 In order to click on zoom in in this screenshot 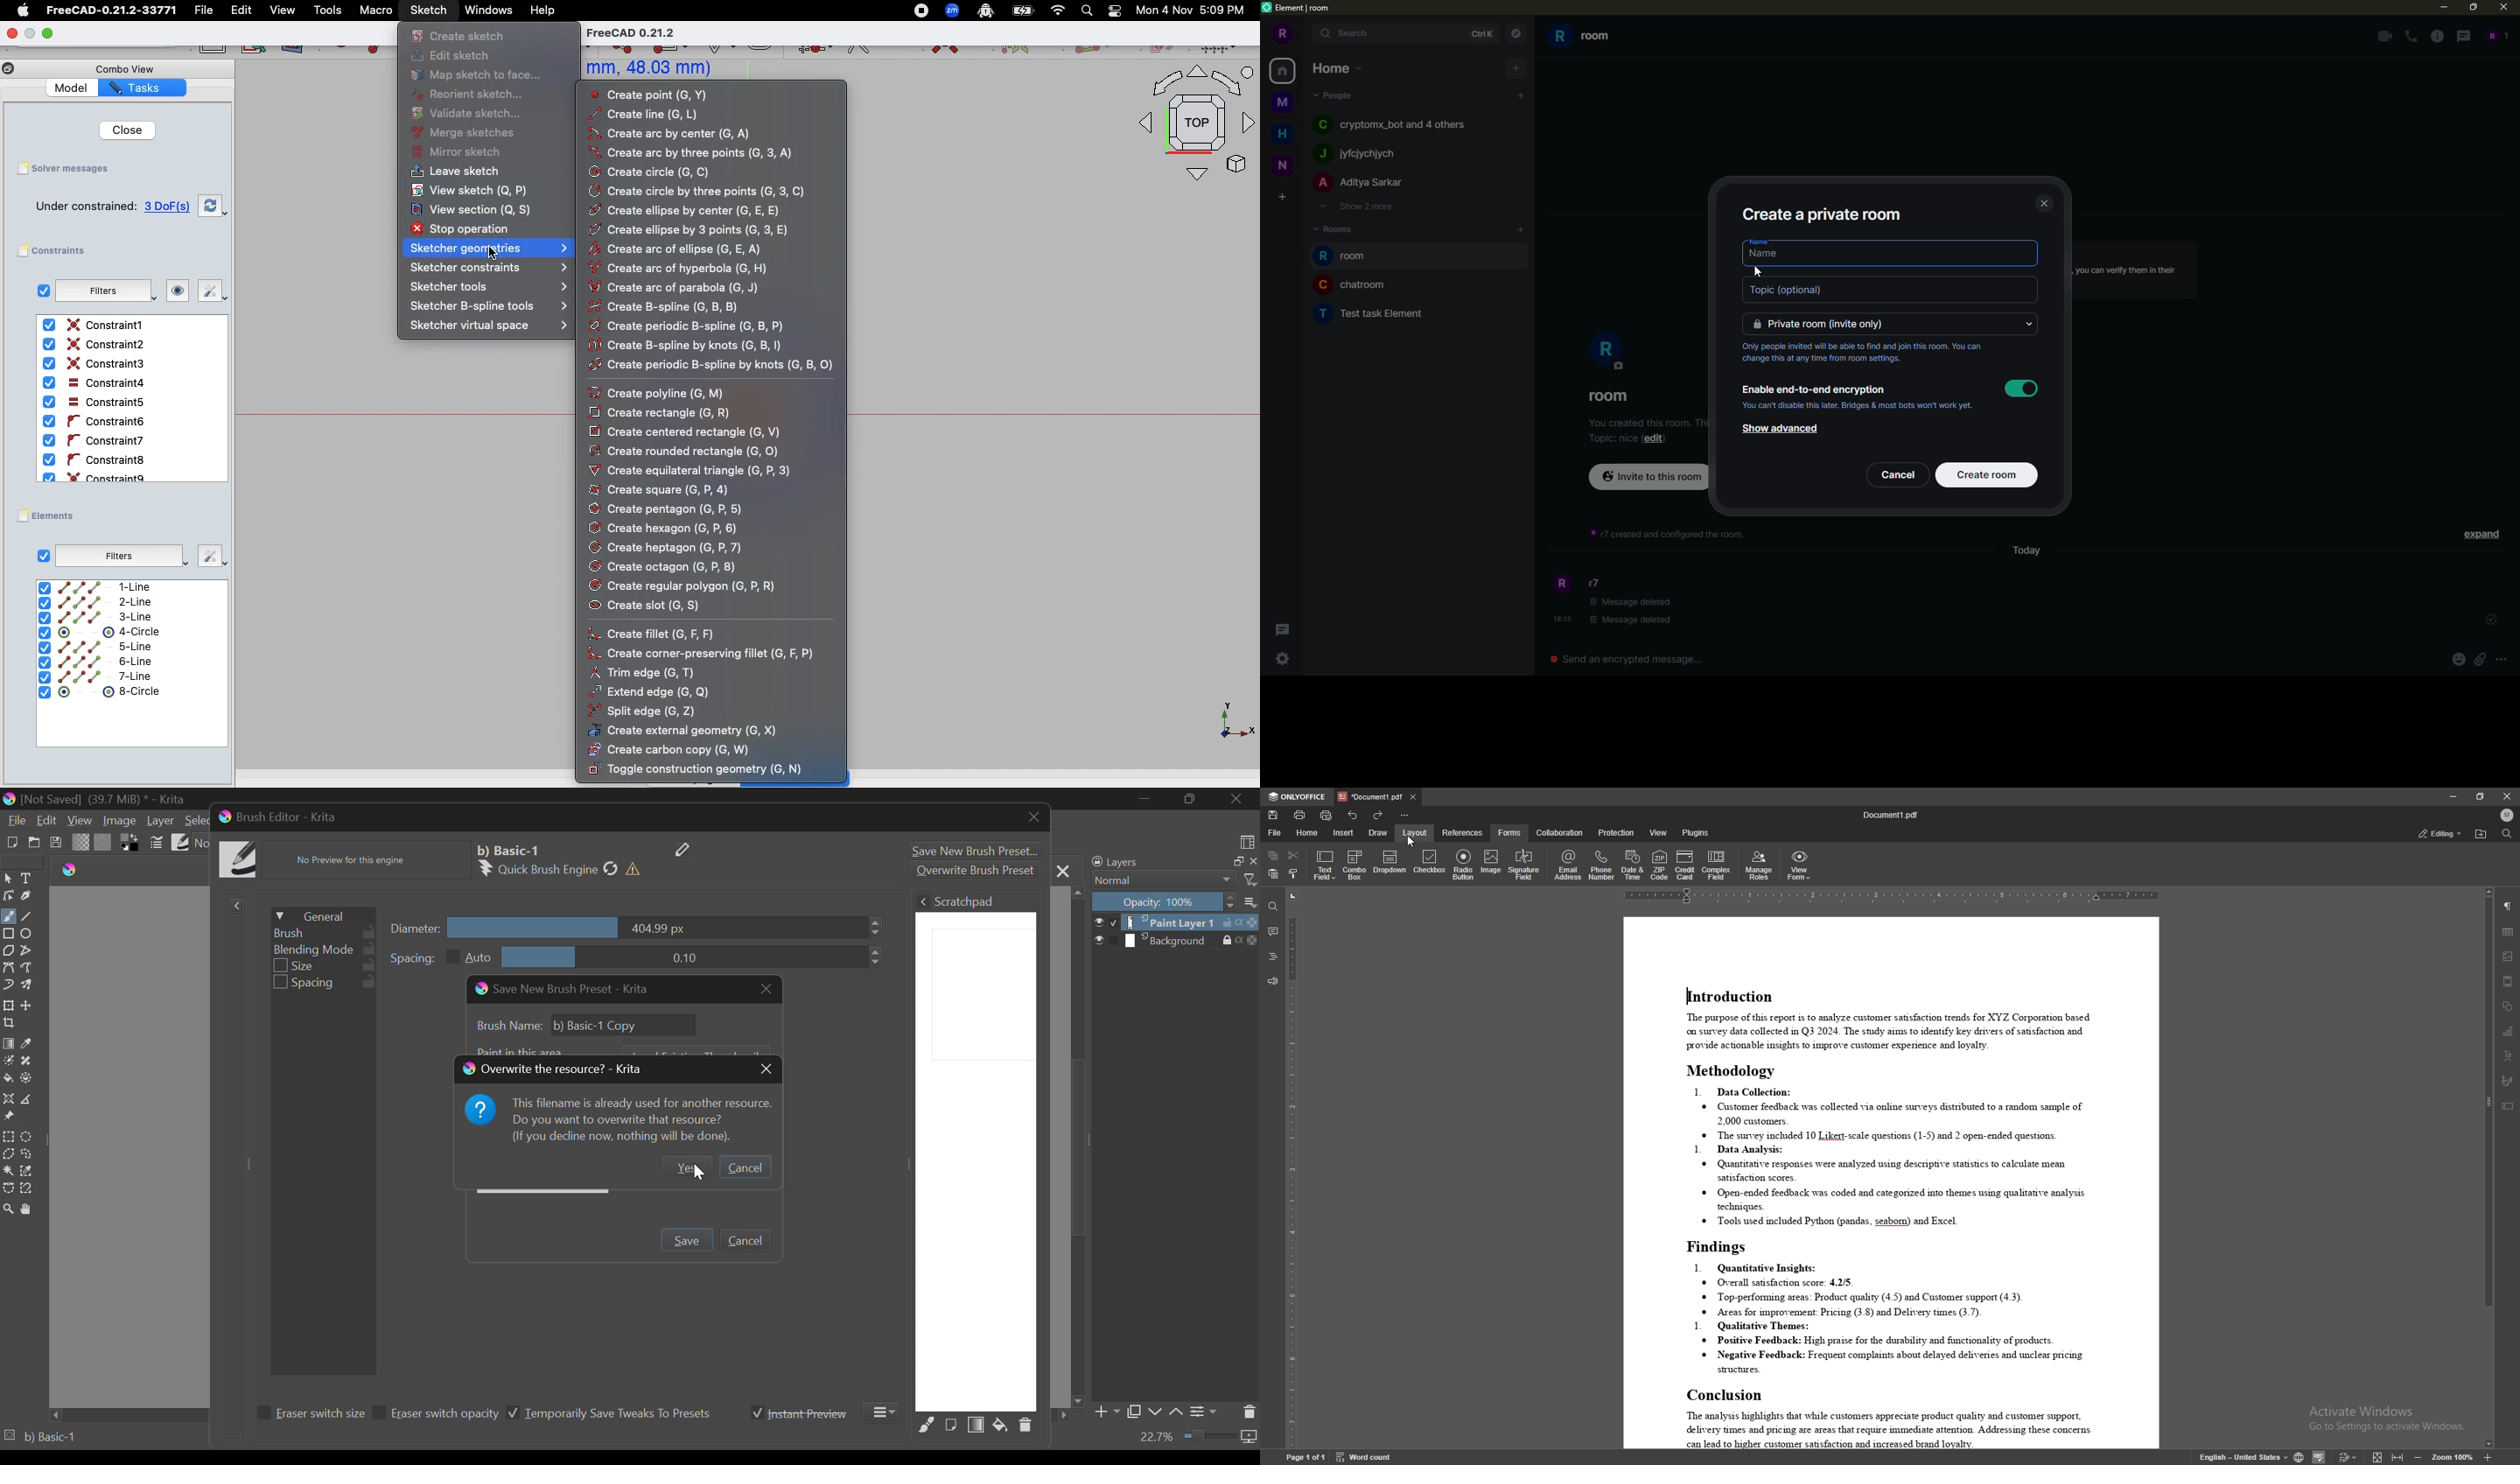, I will do `click(2488, 1457)`.